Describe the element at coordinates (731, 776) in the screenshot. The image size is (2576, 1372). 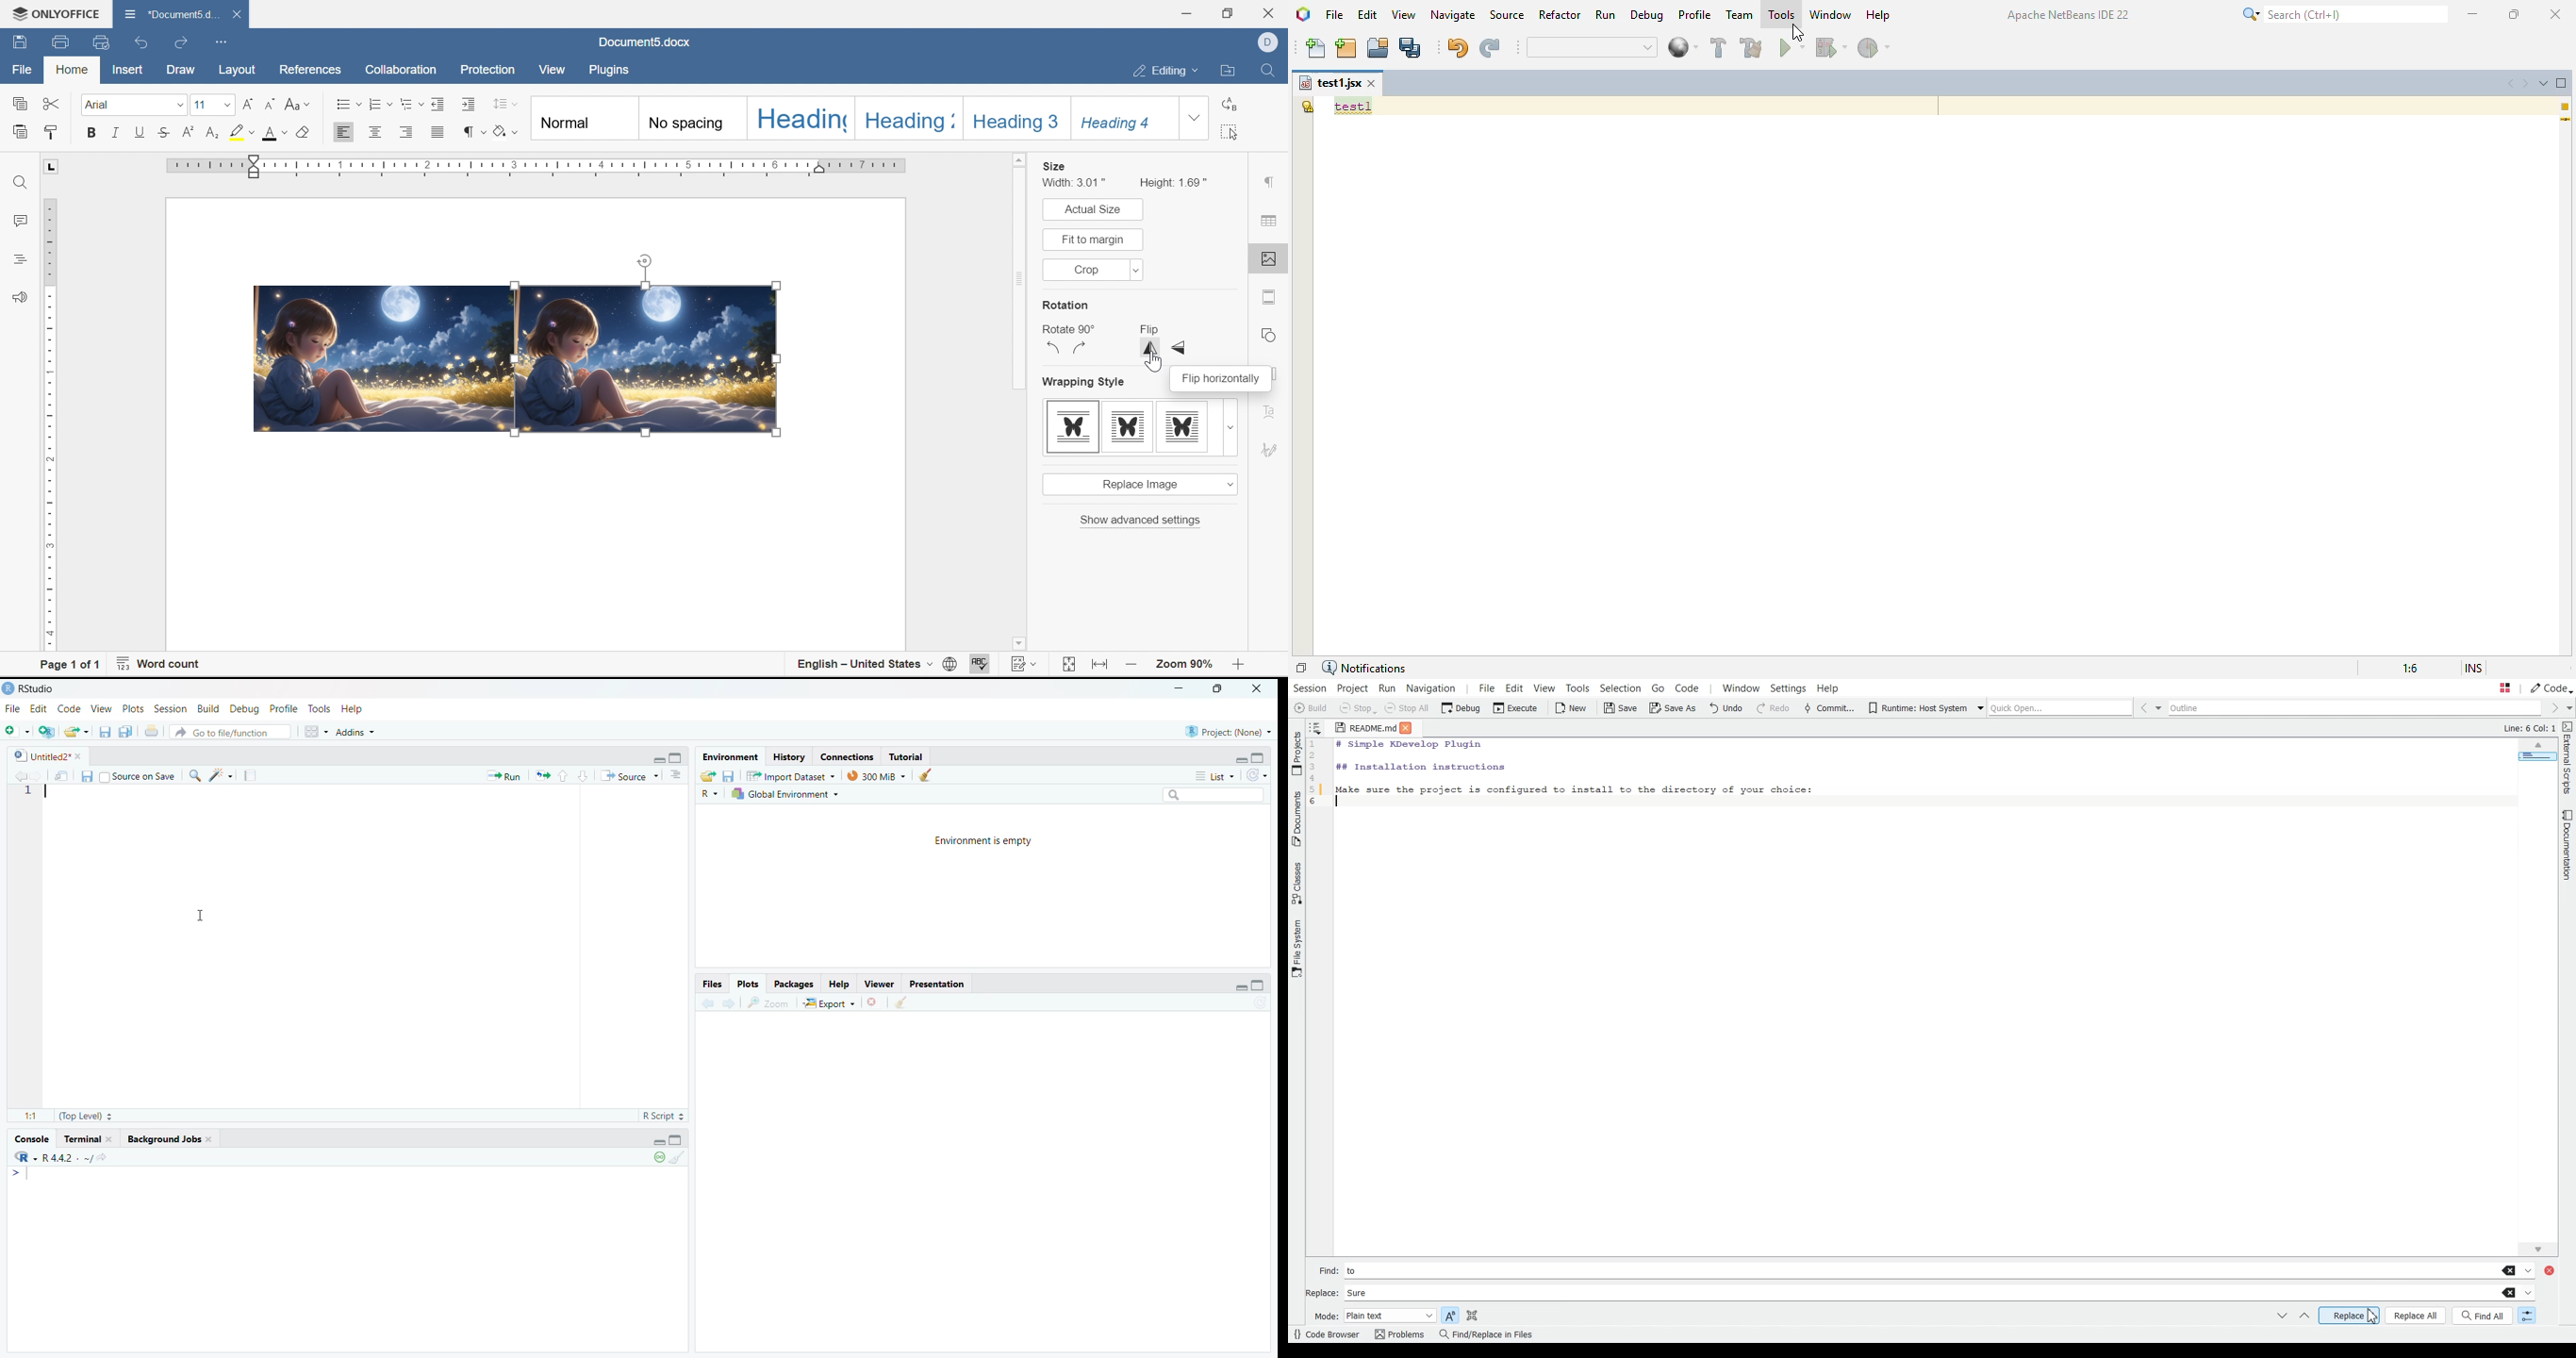
I see `save` at that location.